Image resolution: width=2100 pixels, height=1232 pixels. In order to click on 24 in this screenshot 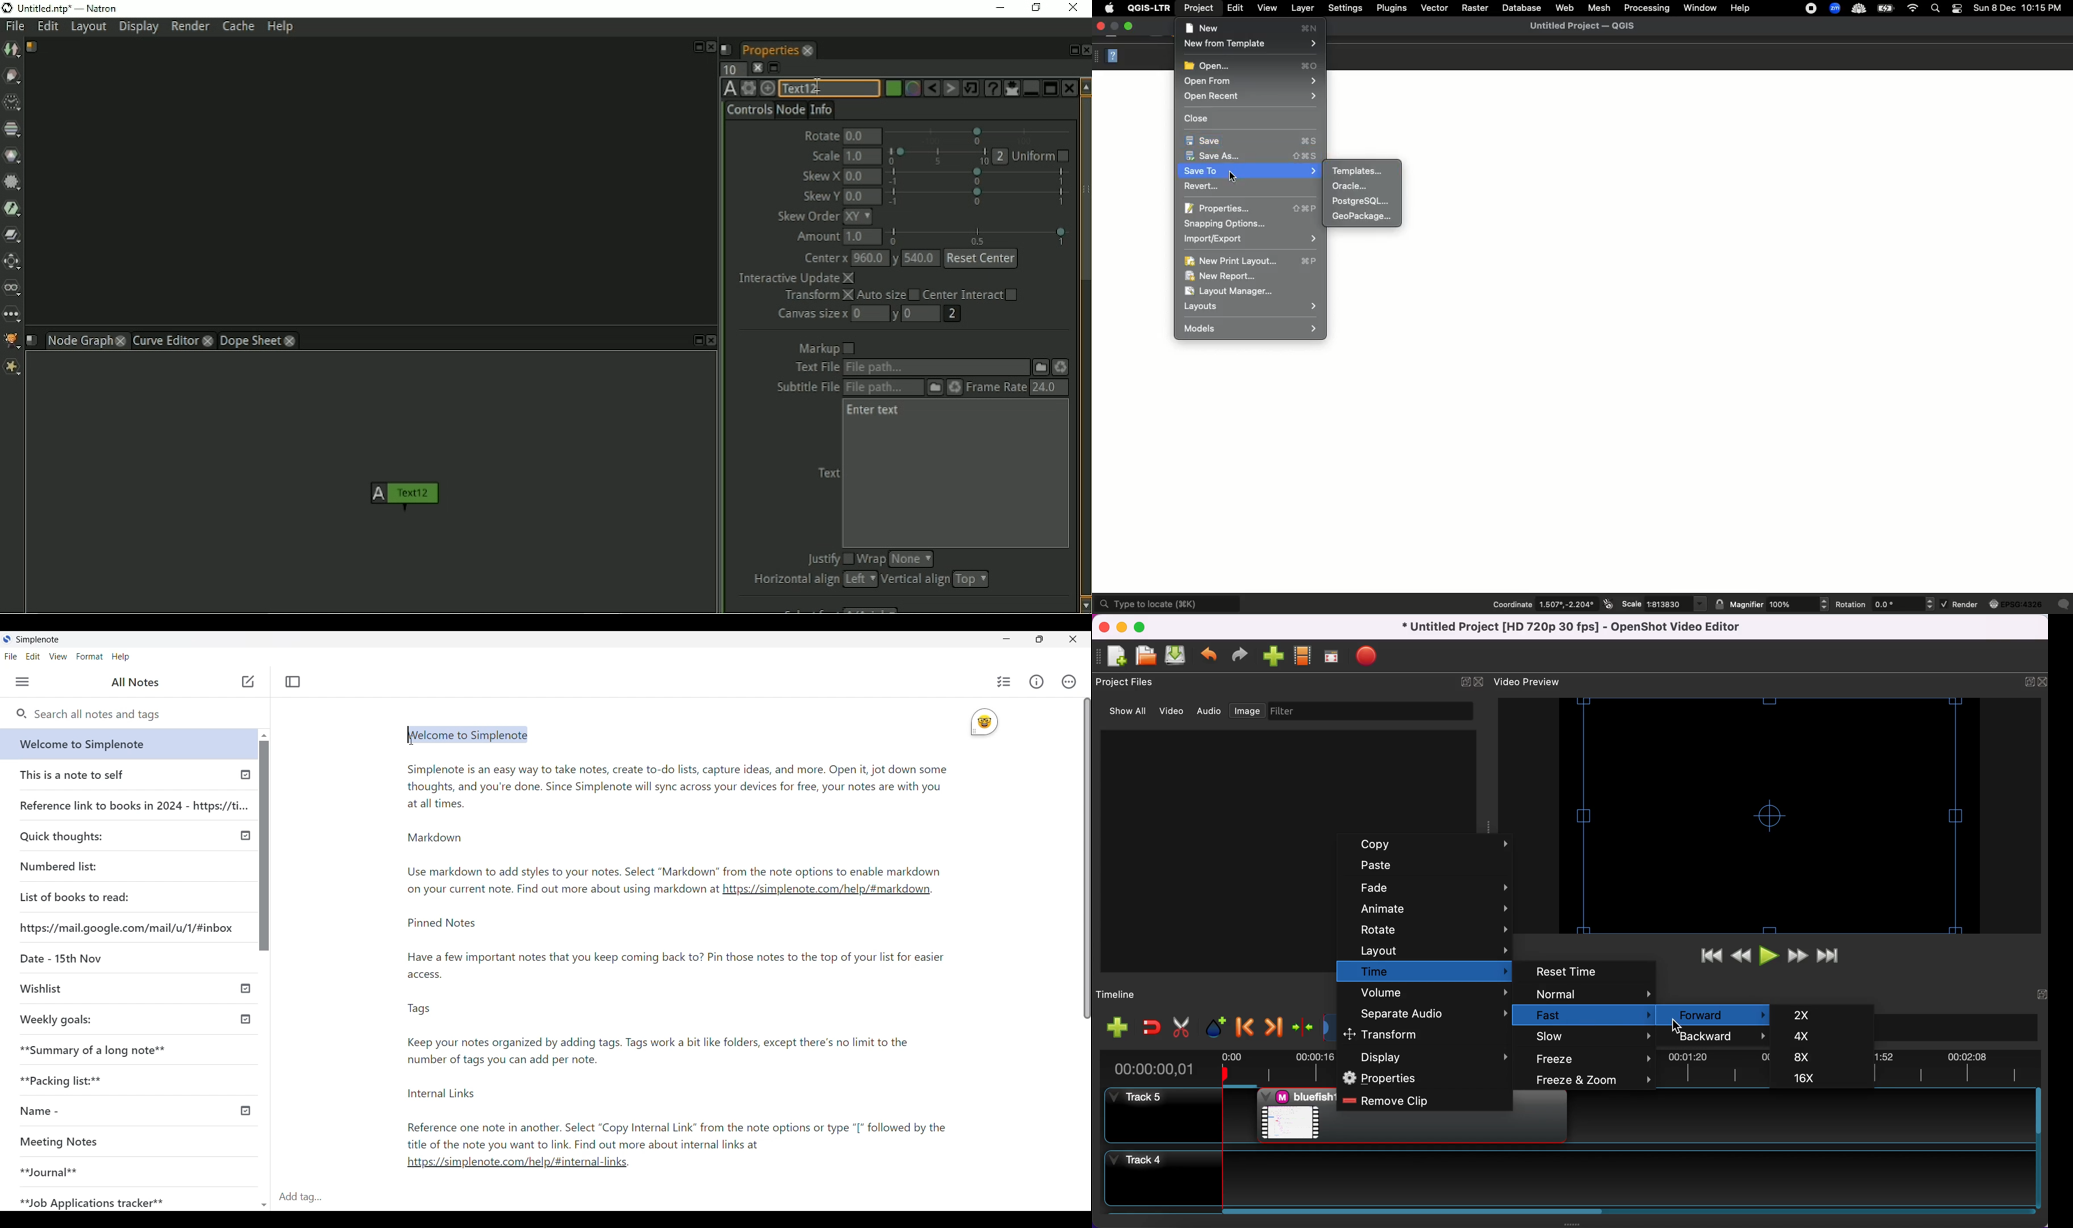, I will do `click(1048, 387)`.